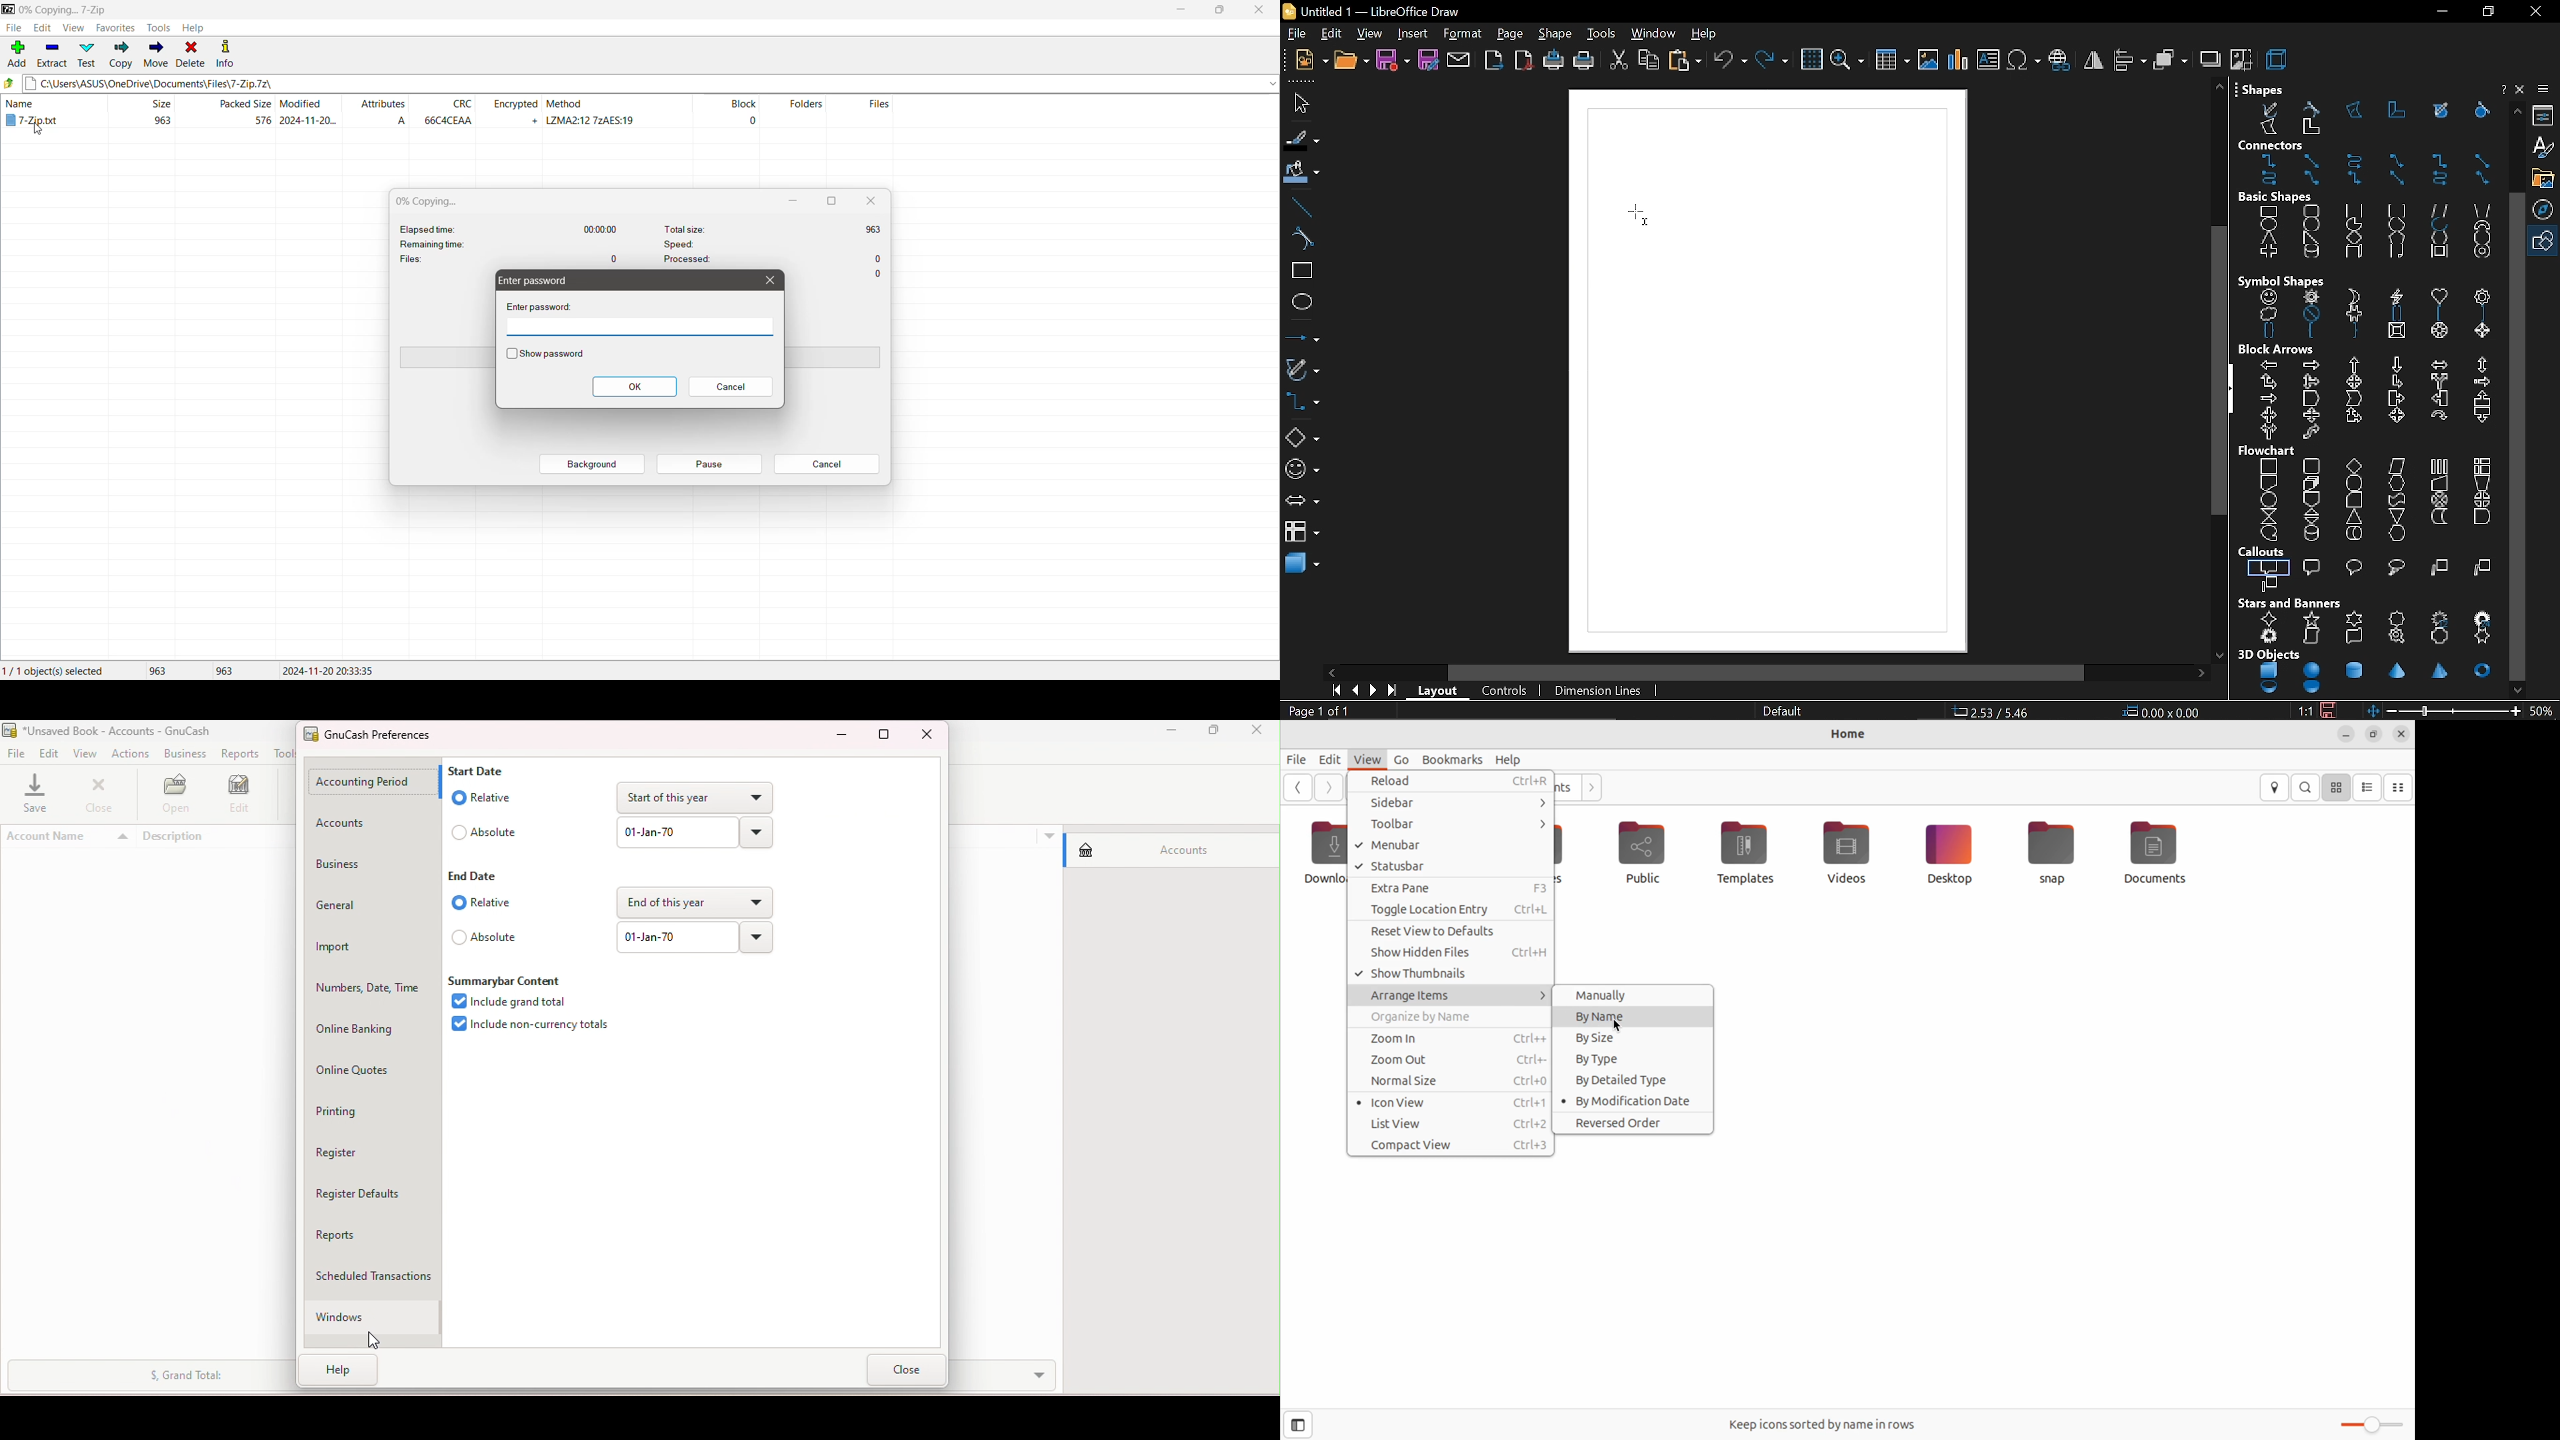 This screenshot has width=2576, height=1456. I want to click on Close, so click(870, 201).